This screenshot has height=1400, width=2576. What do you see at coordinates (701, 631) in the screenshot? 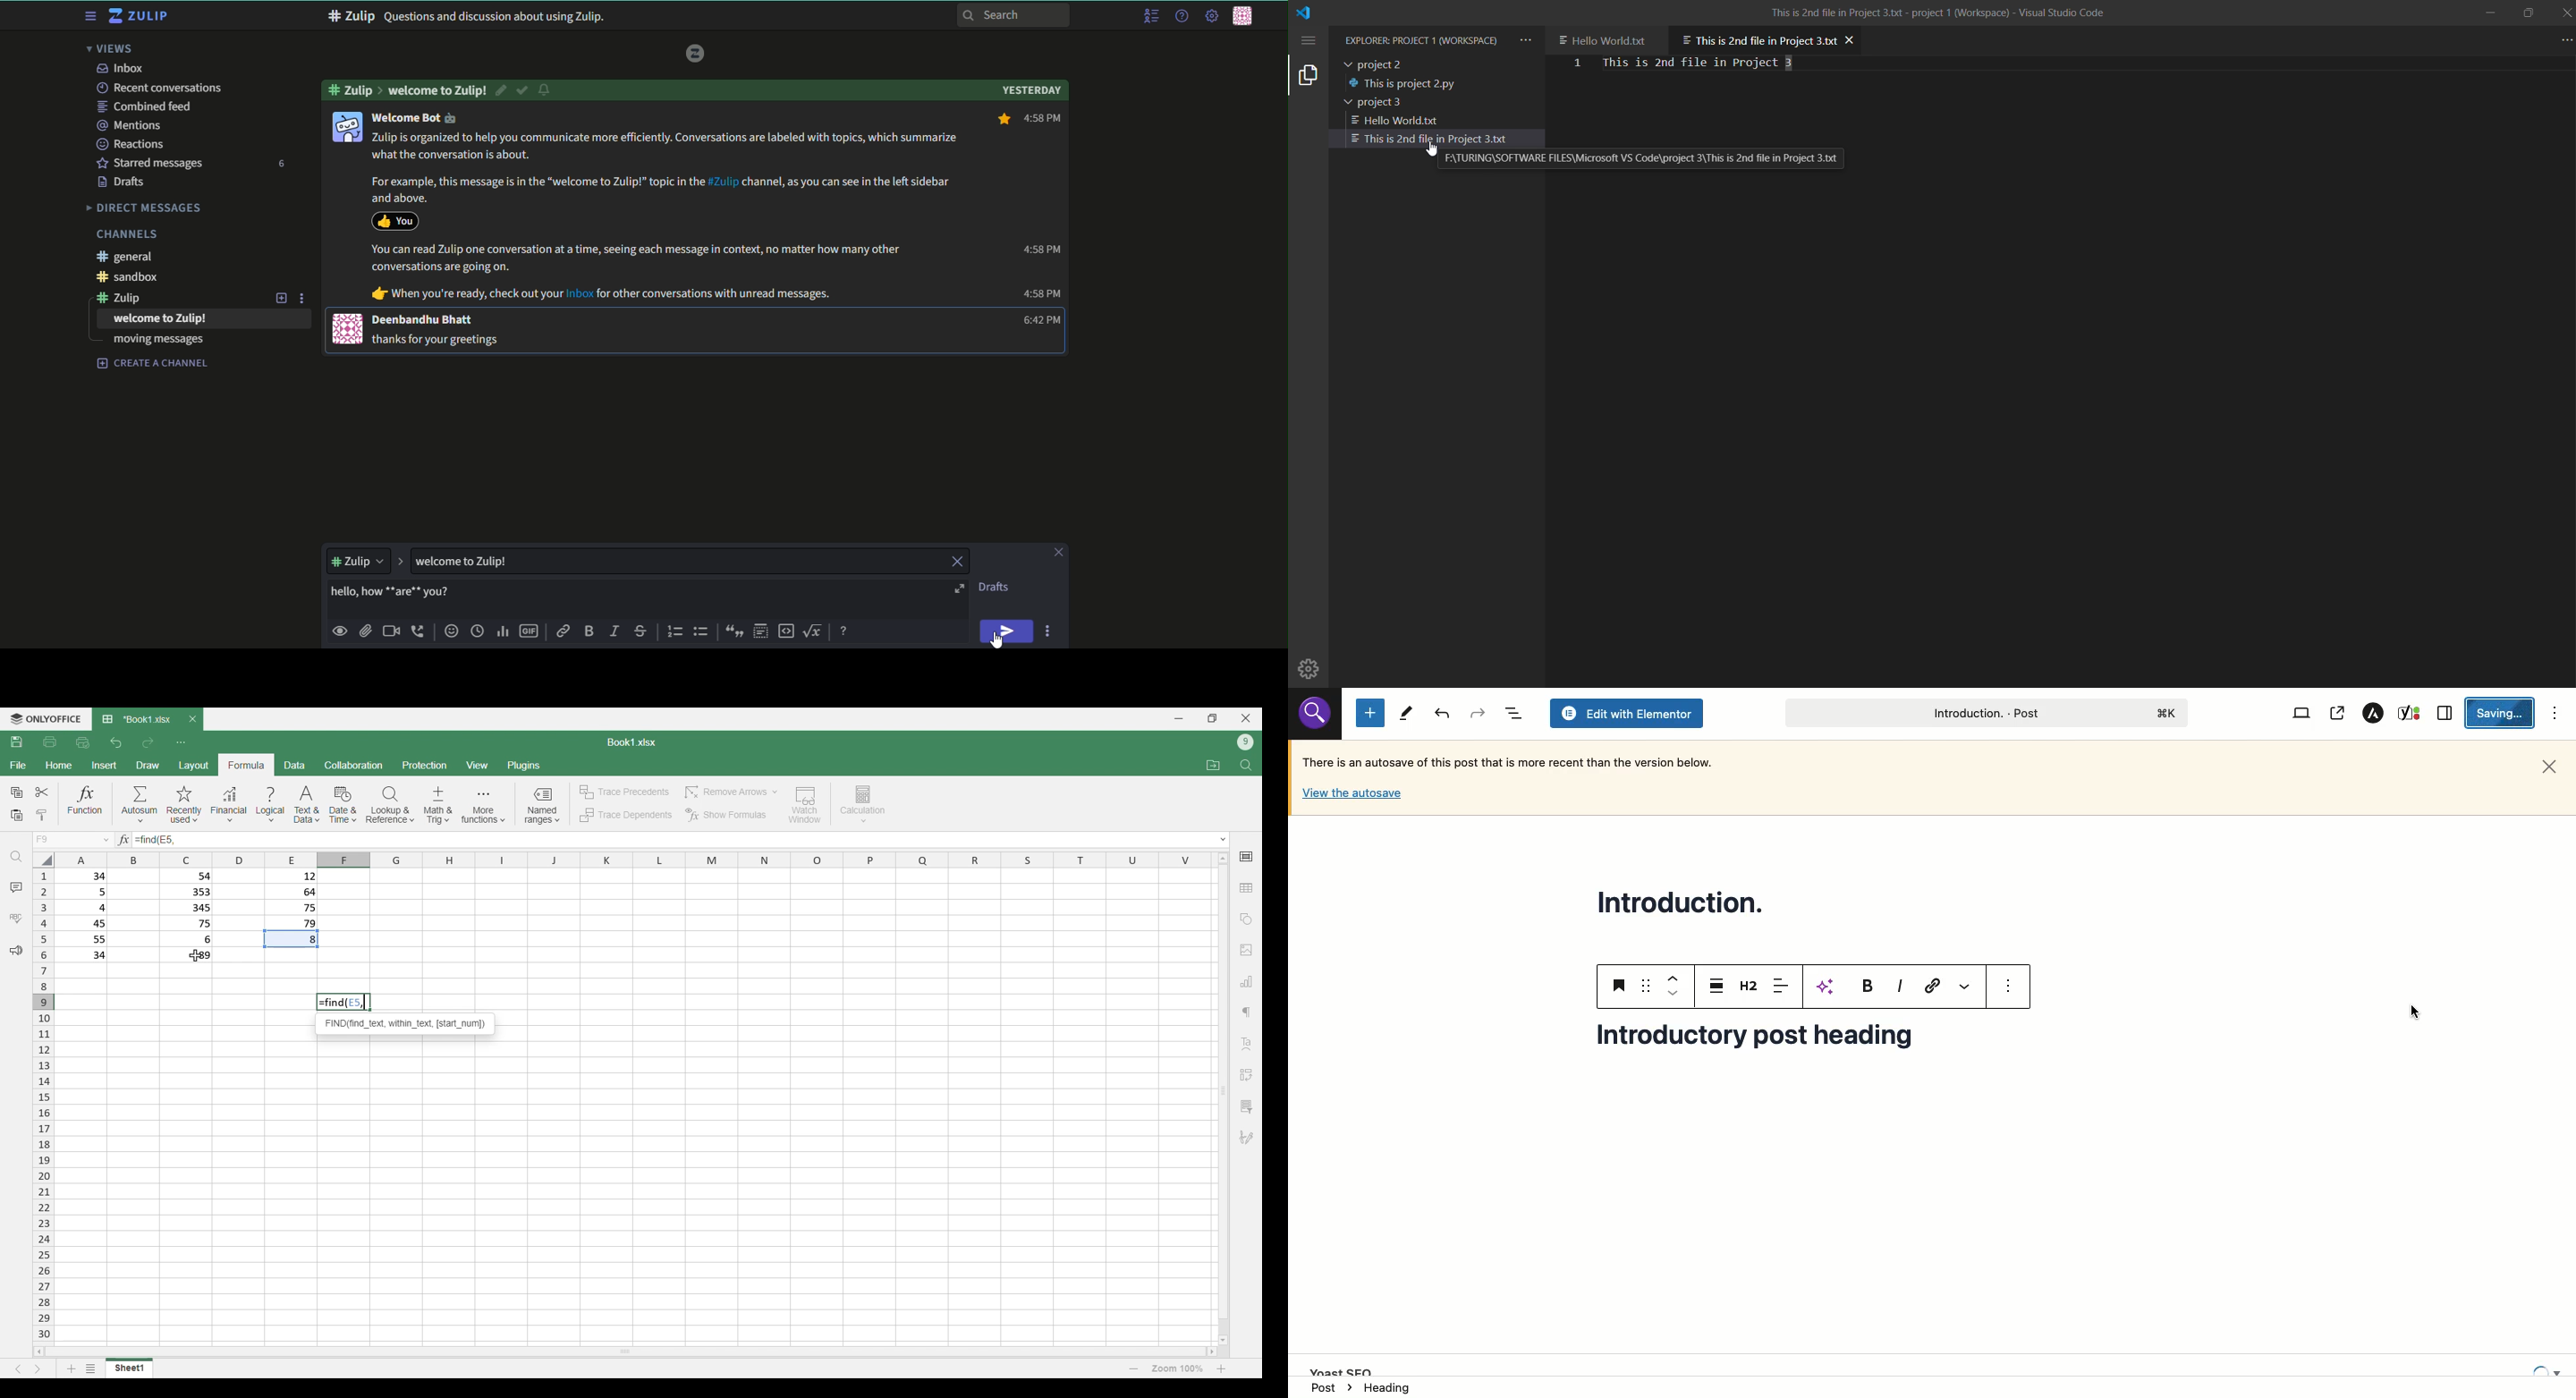
I see `bulleted list` at bounding box center [701, 631].